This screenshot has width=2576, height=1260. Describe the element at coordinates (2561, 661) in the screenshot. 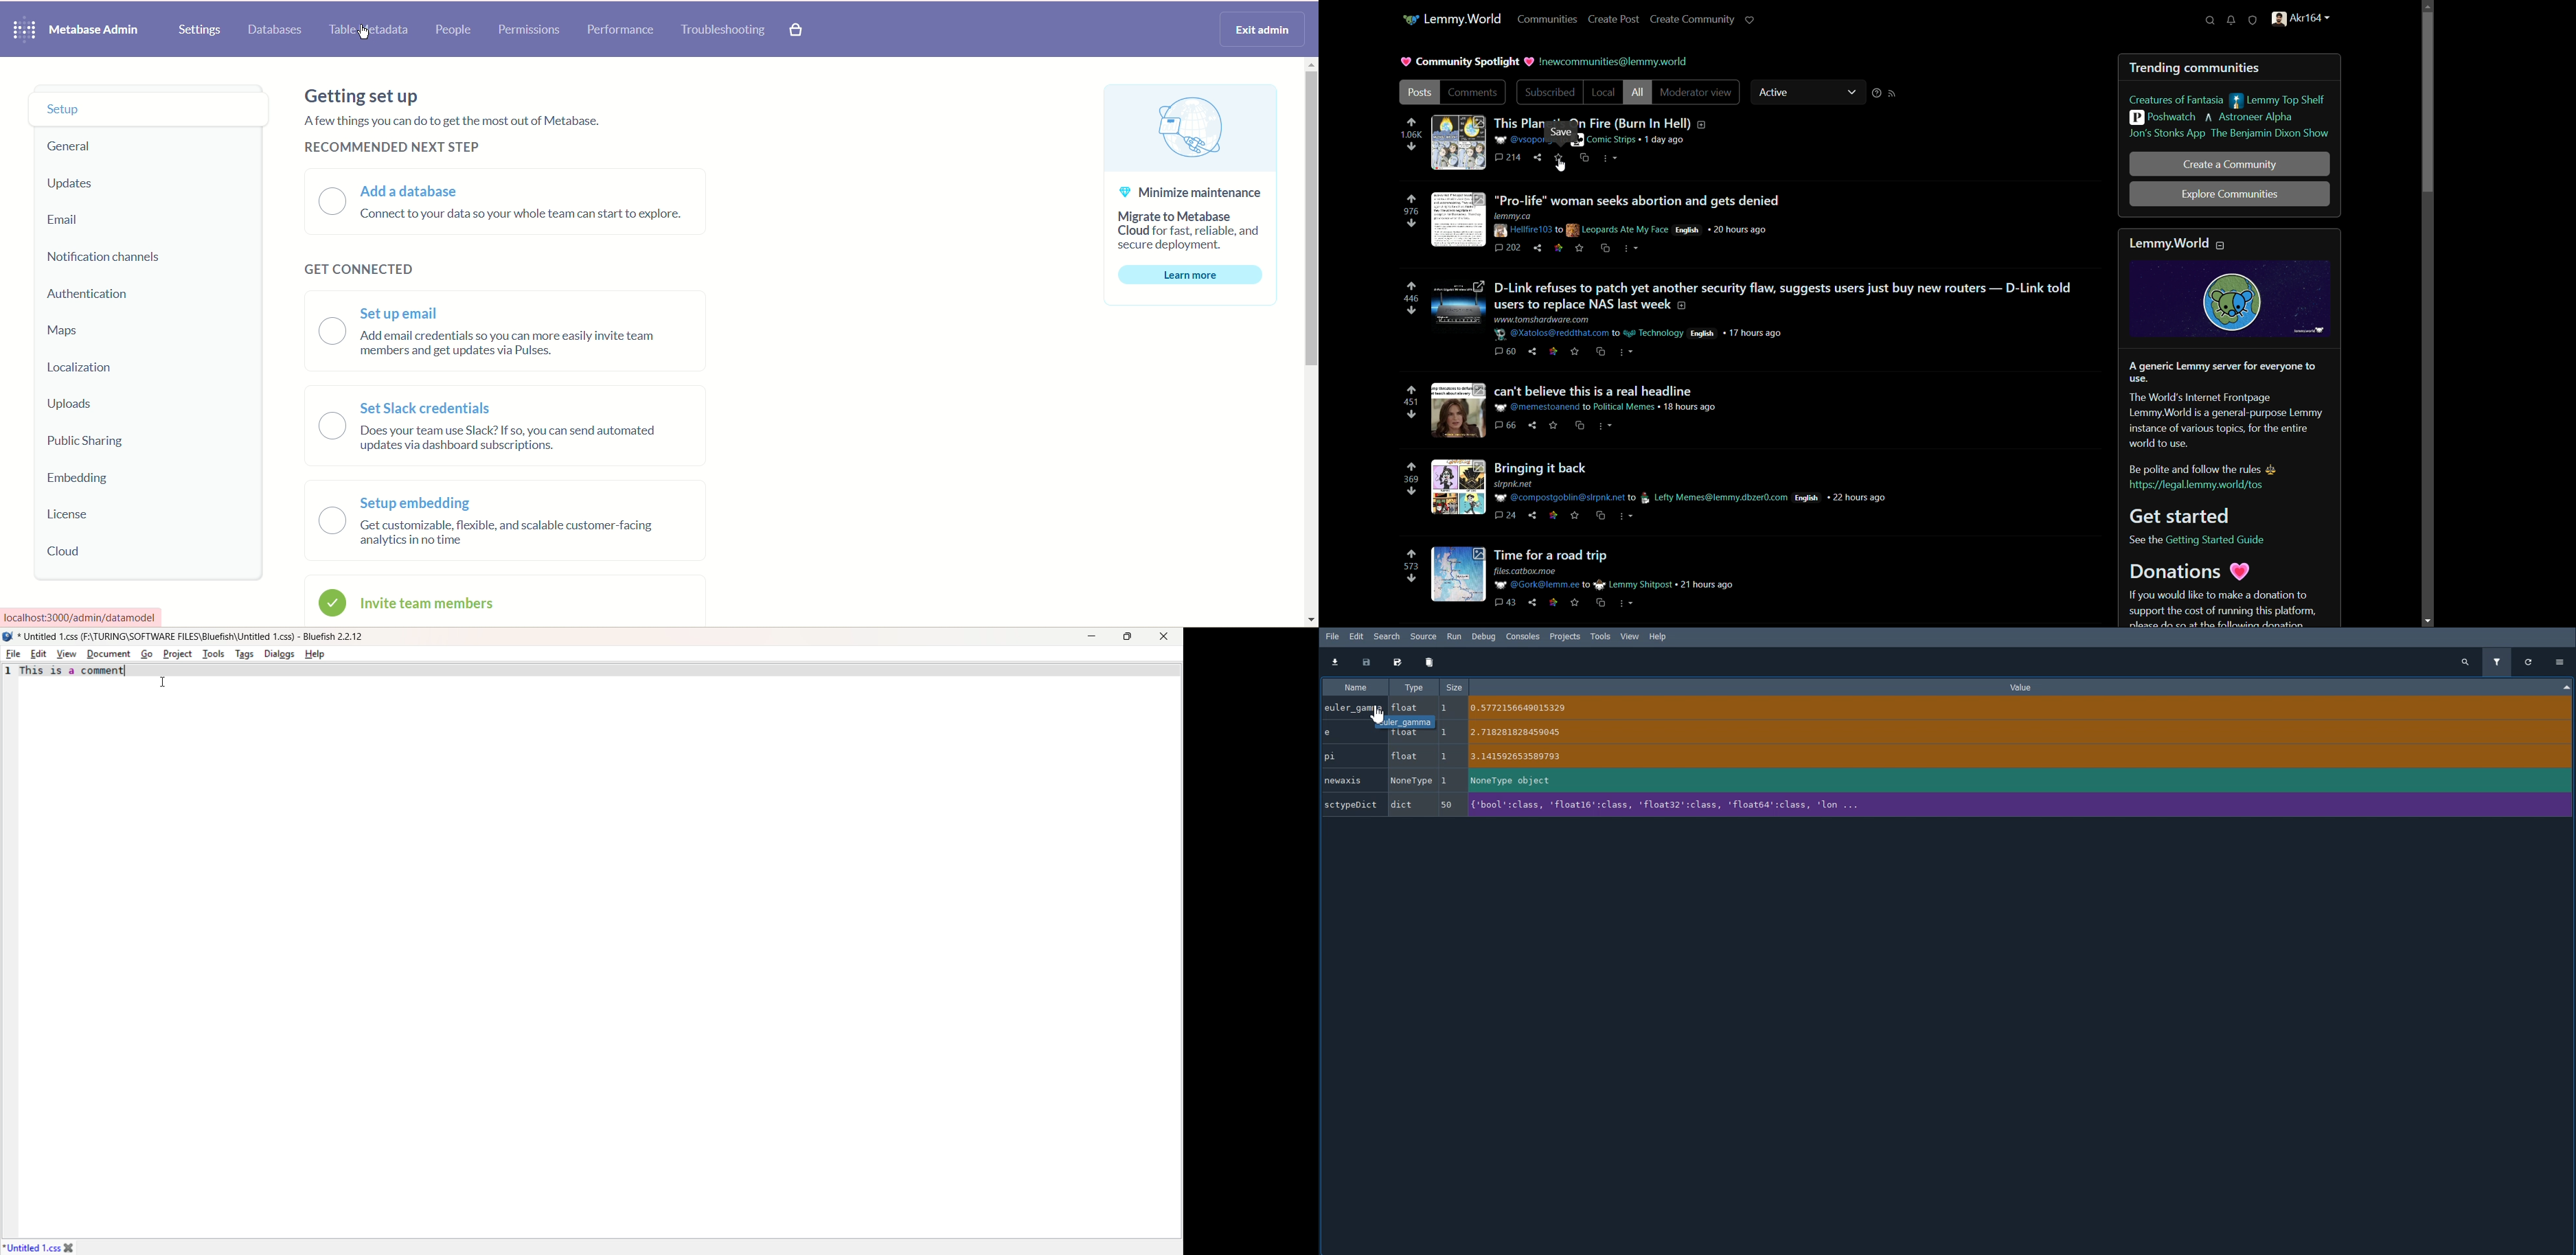

I see `Options` at that location.